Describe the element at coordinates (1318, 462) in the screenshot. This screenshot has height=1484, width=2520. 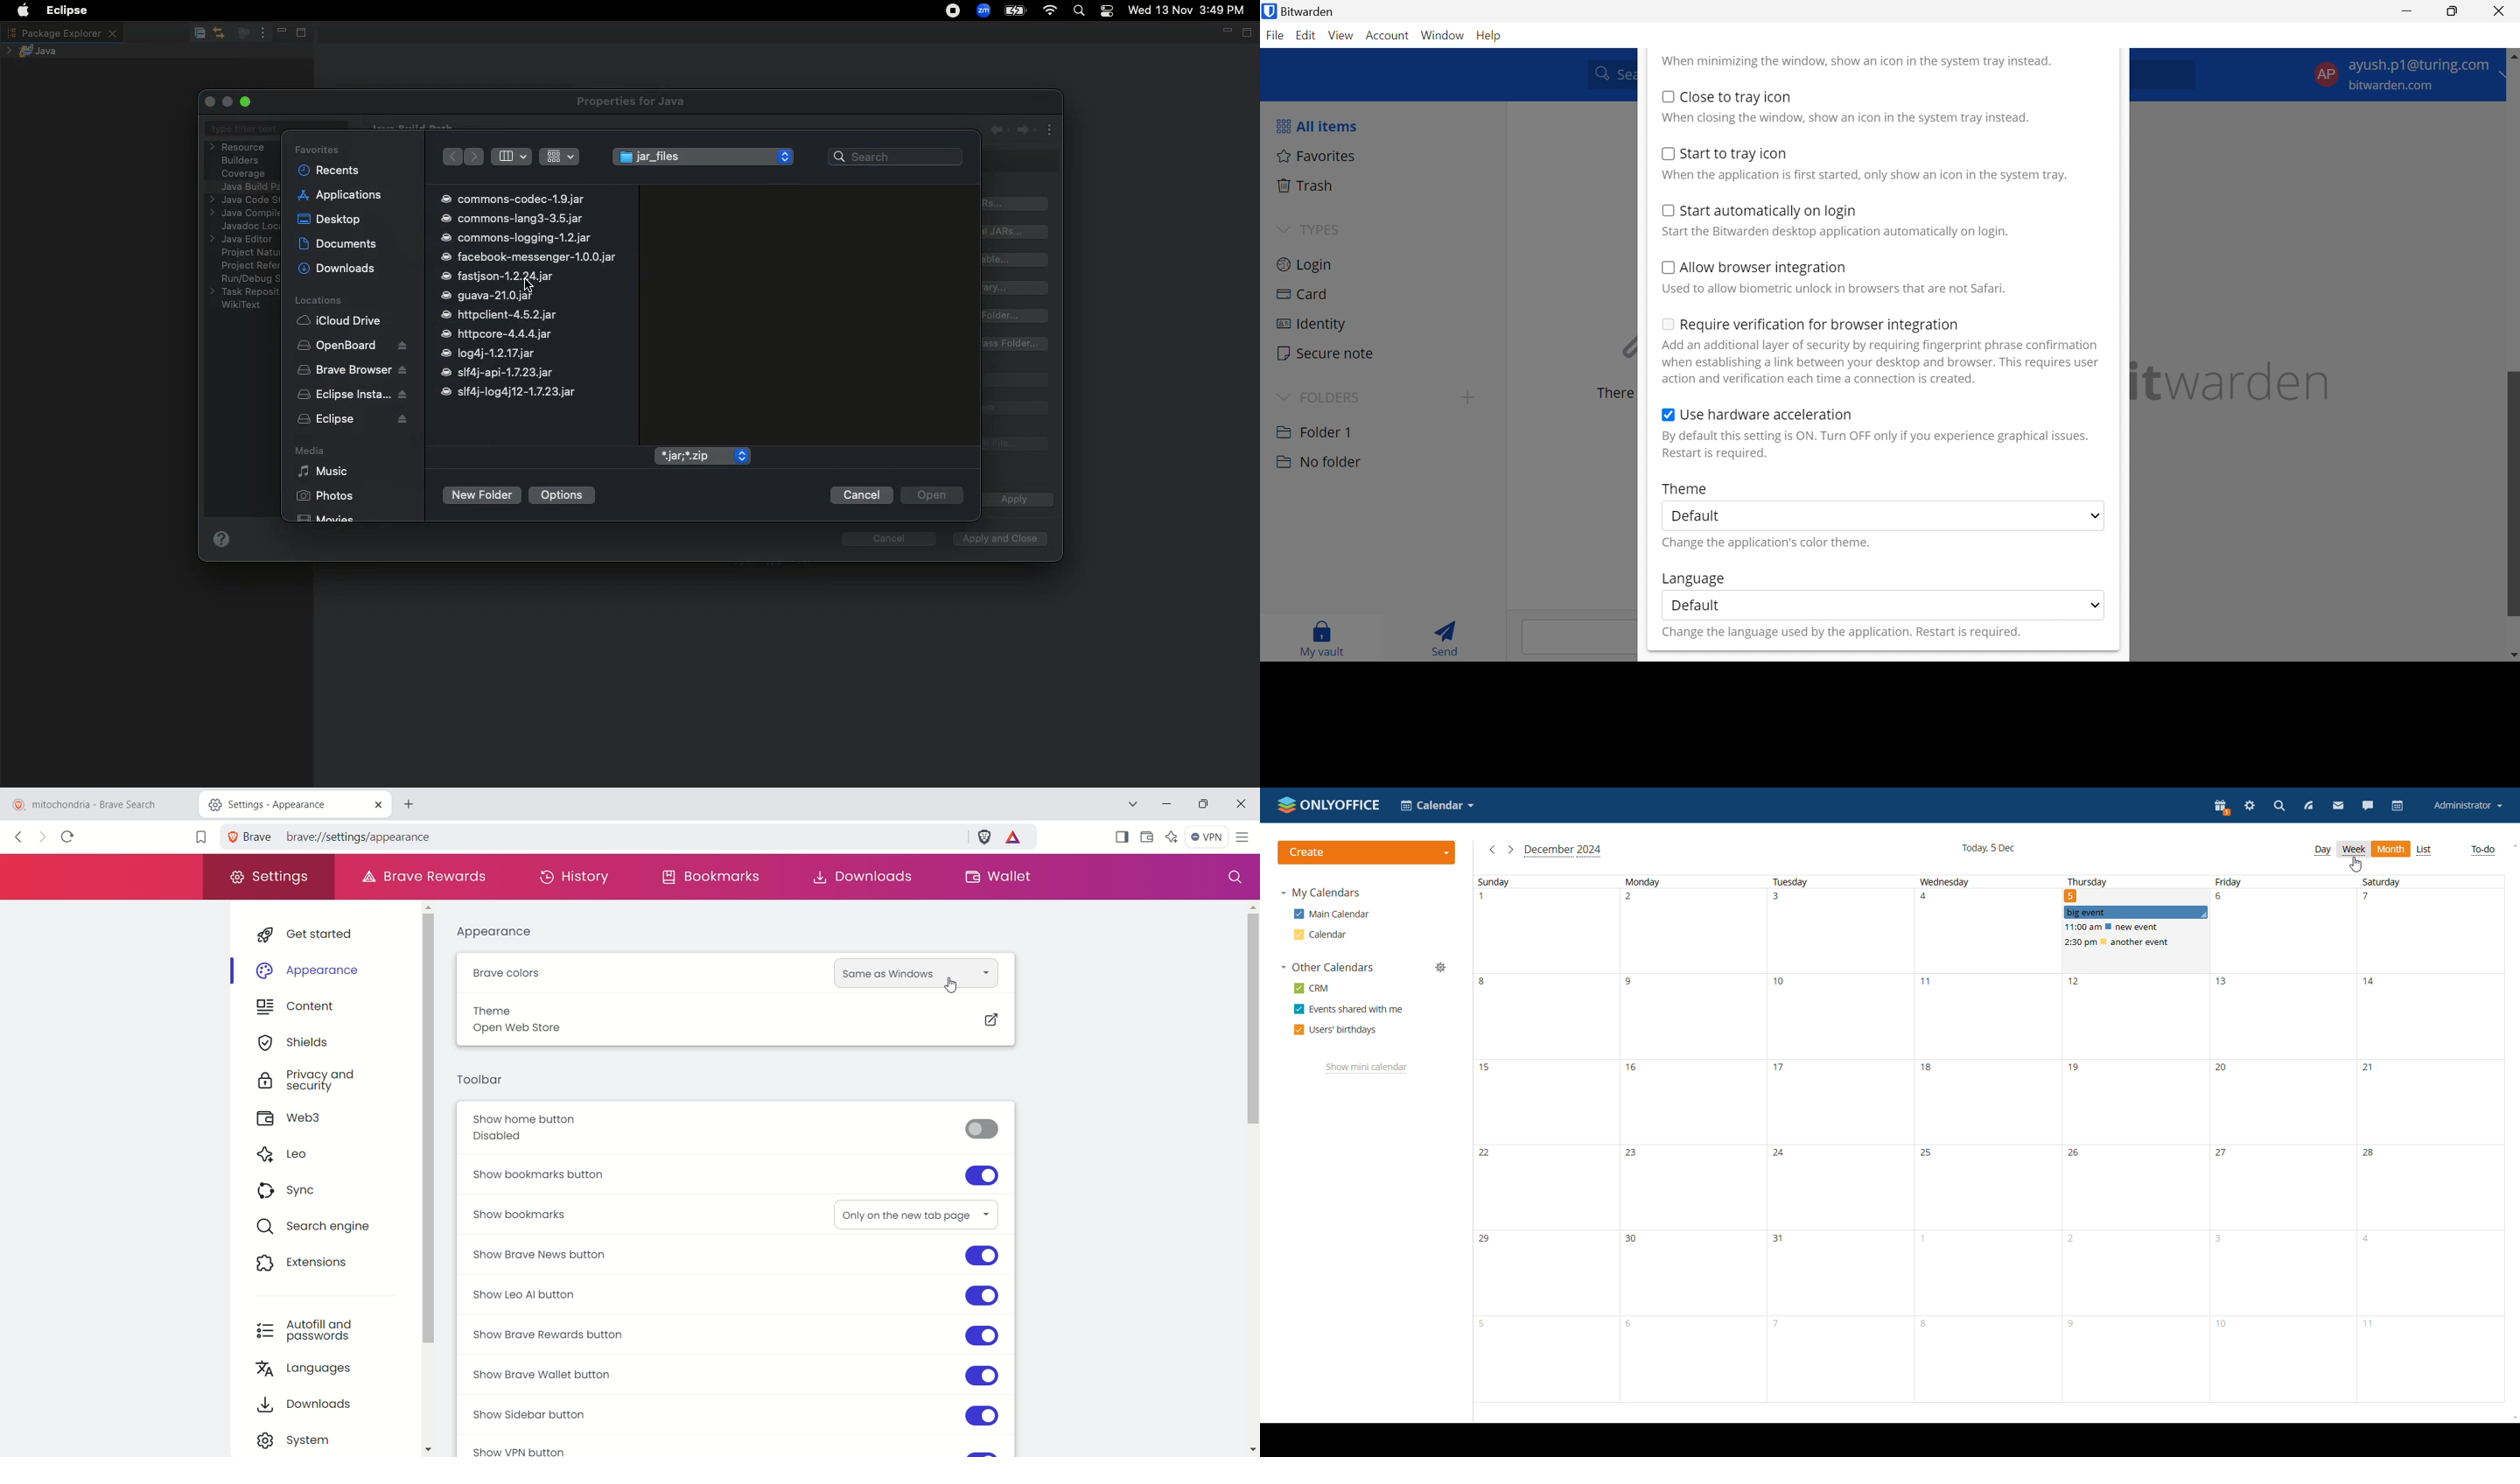
I see `No folder` at that location.